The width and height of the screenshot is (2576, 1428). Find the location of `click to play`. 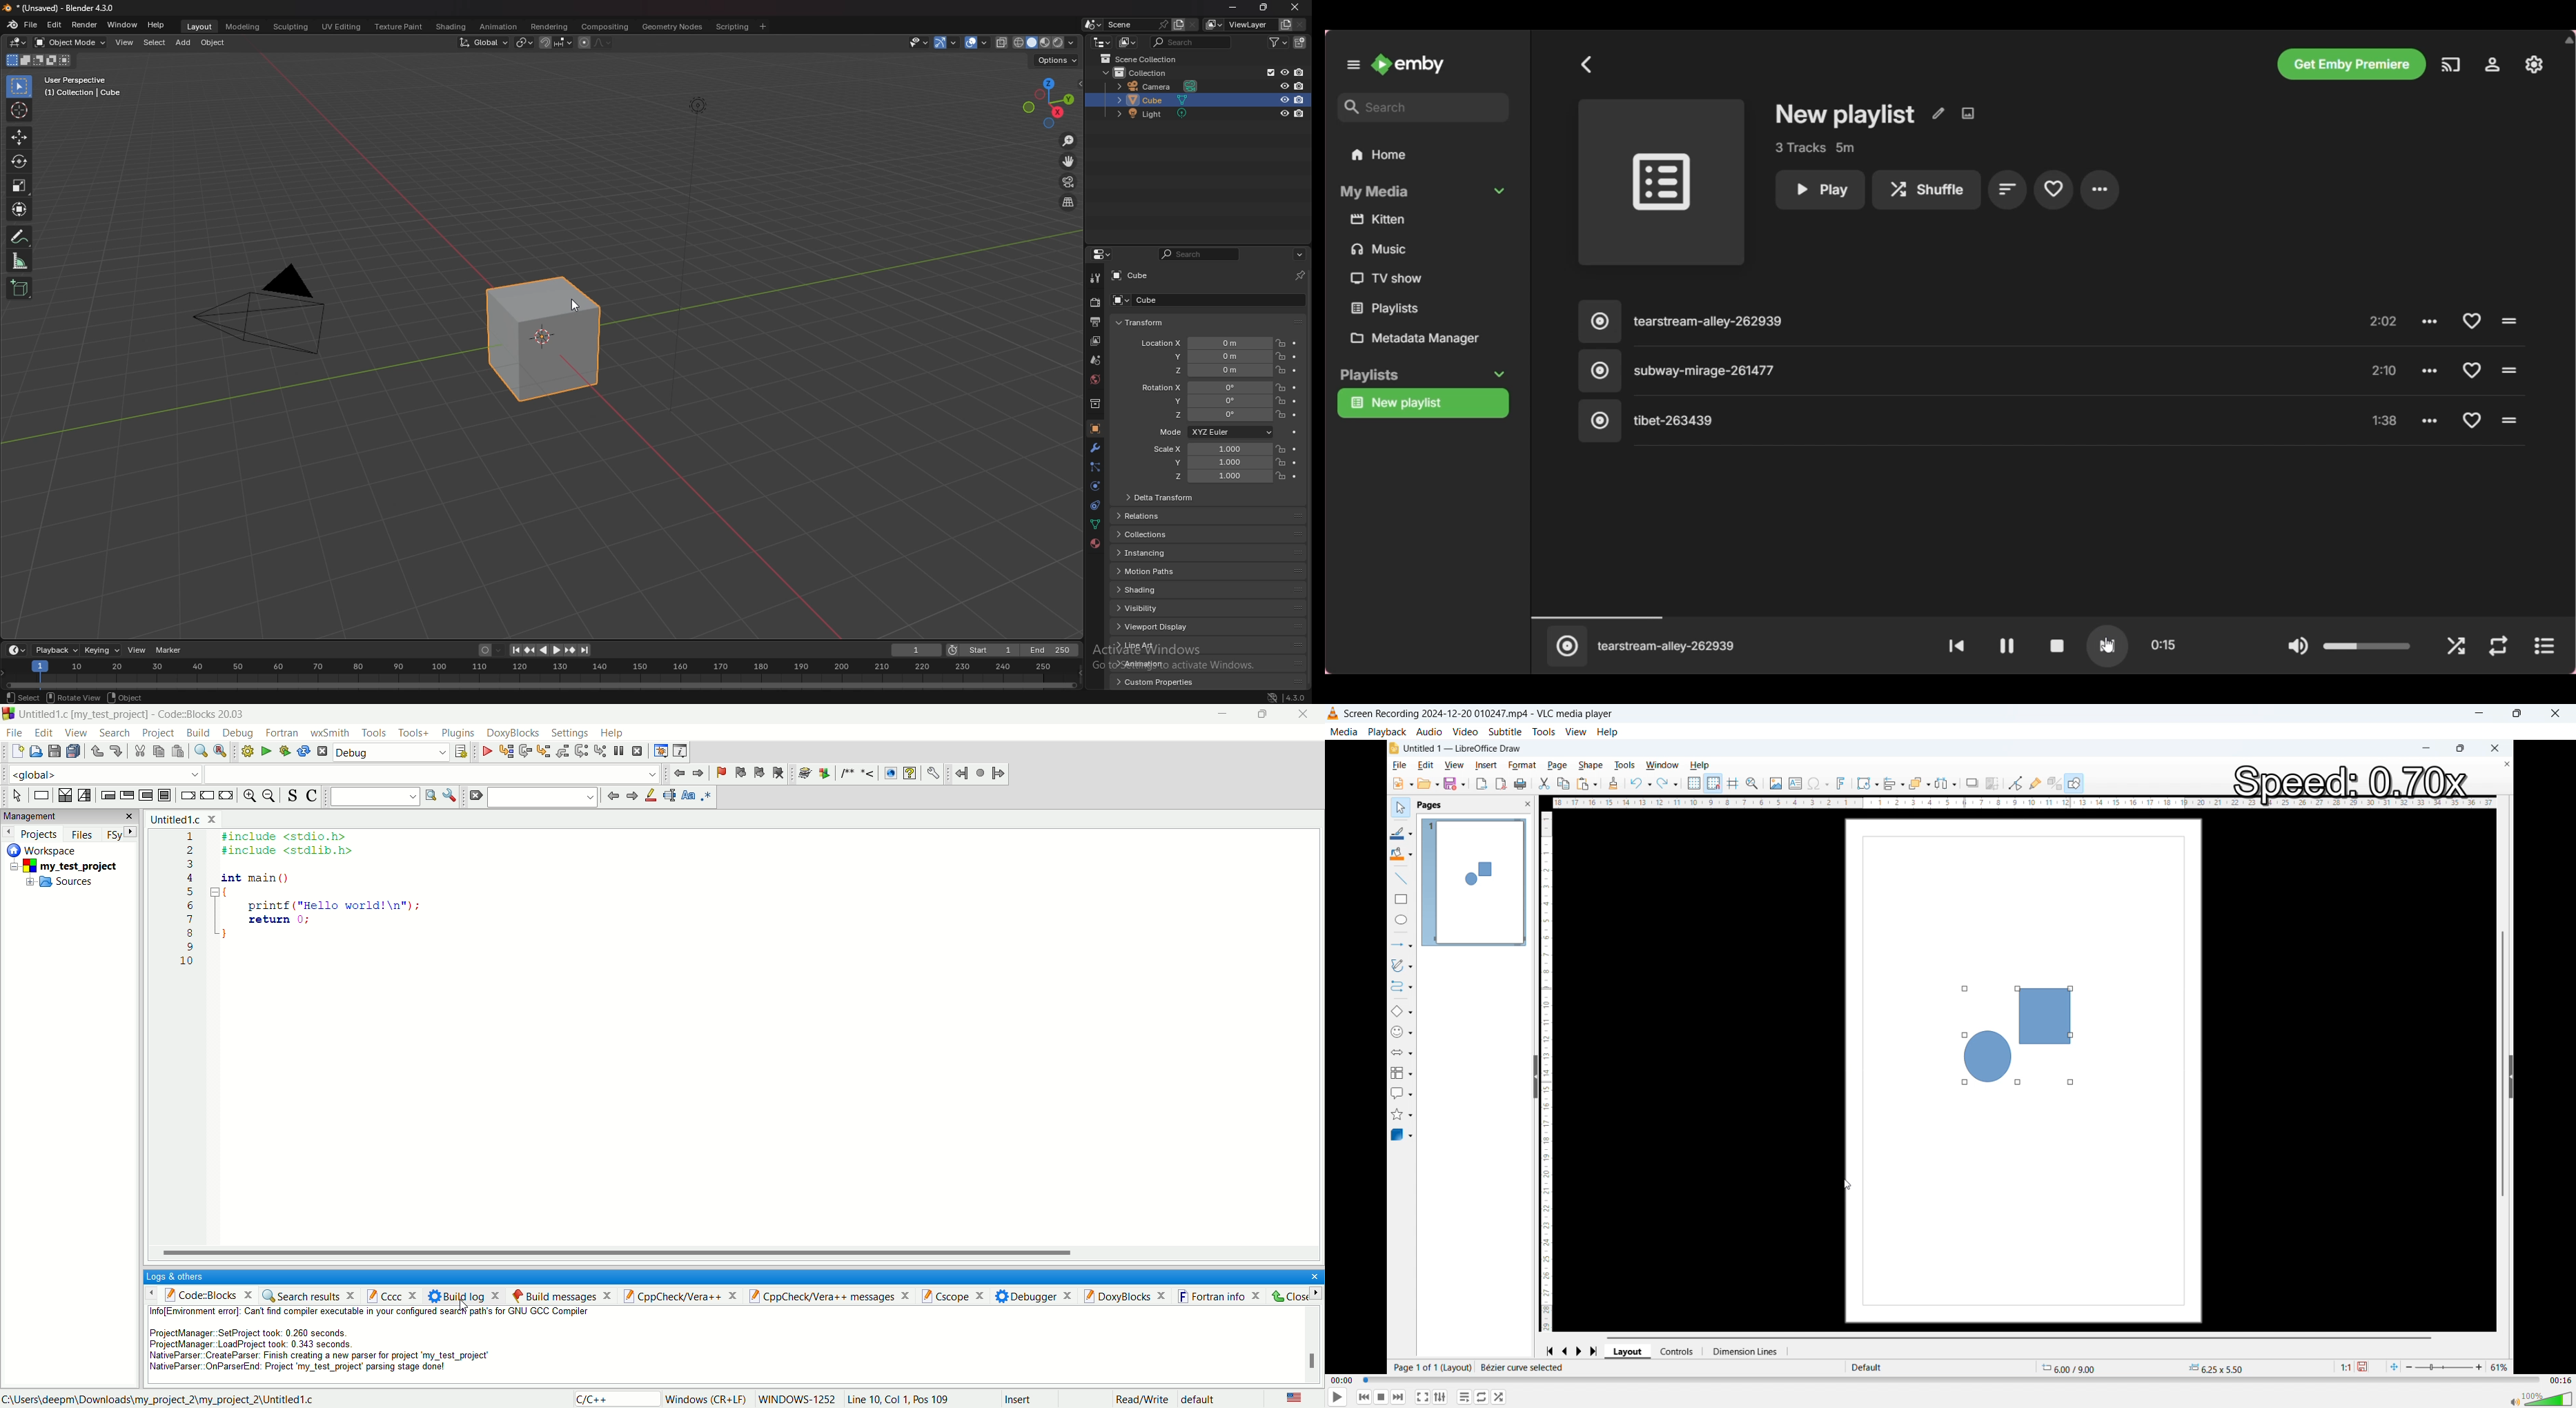

click to play is located at coordinates (2512, 419).